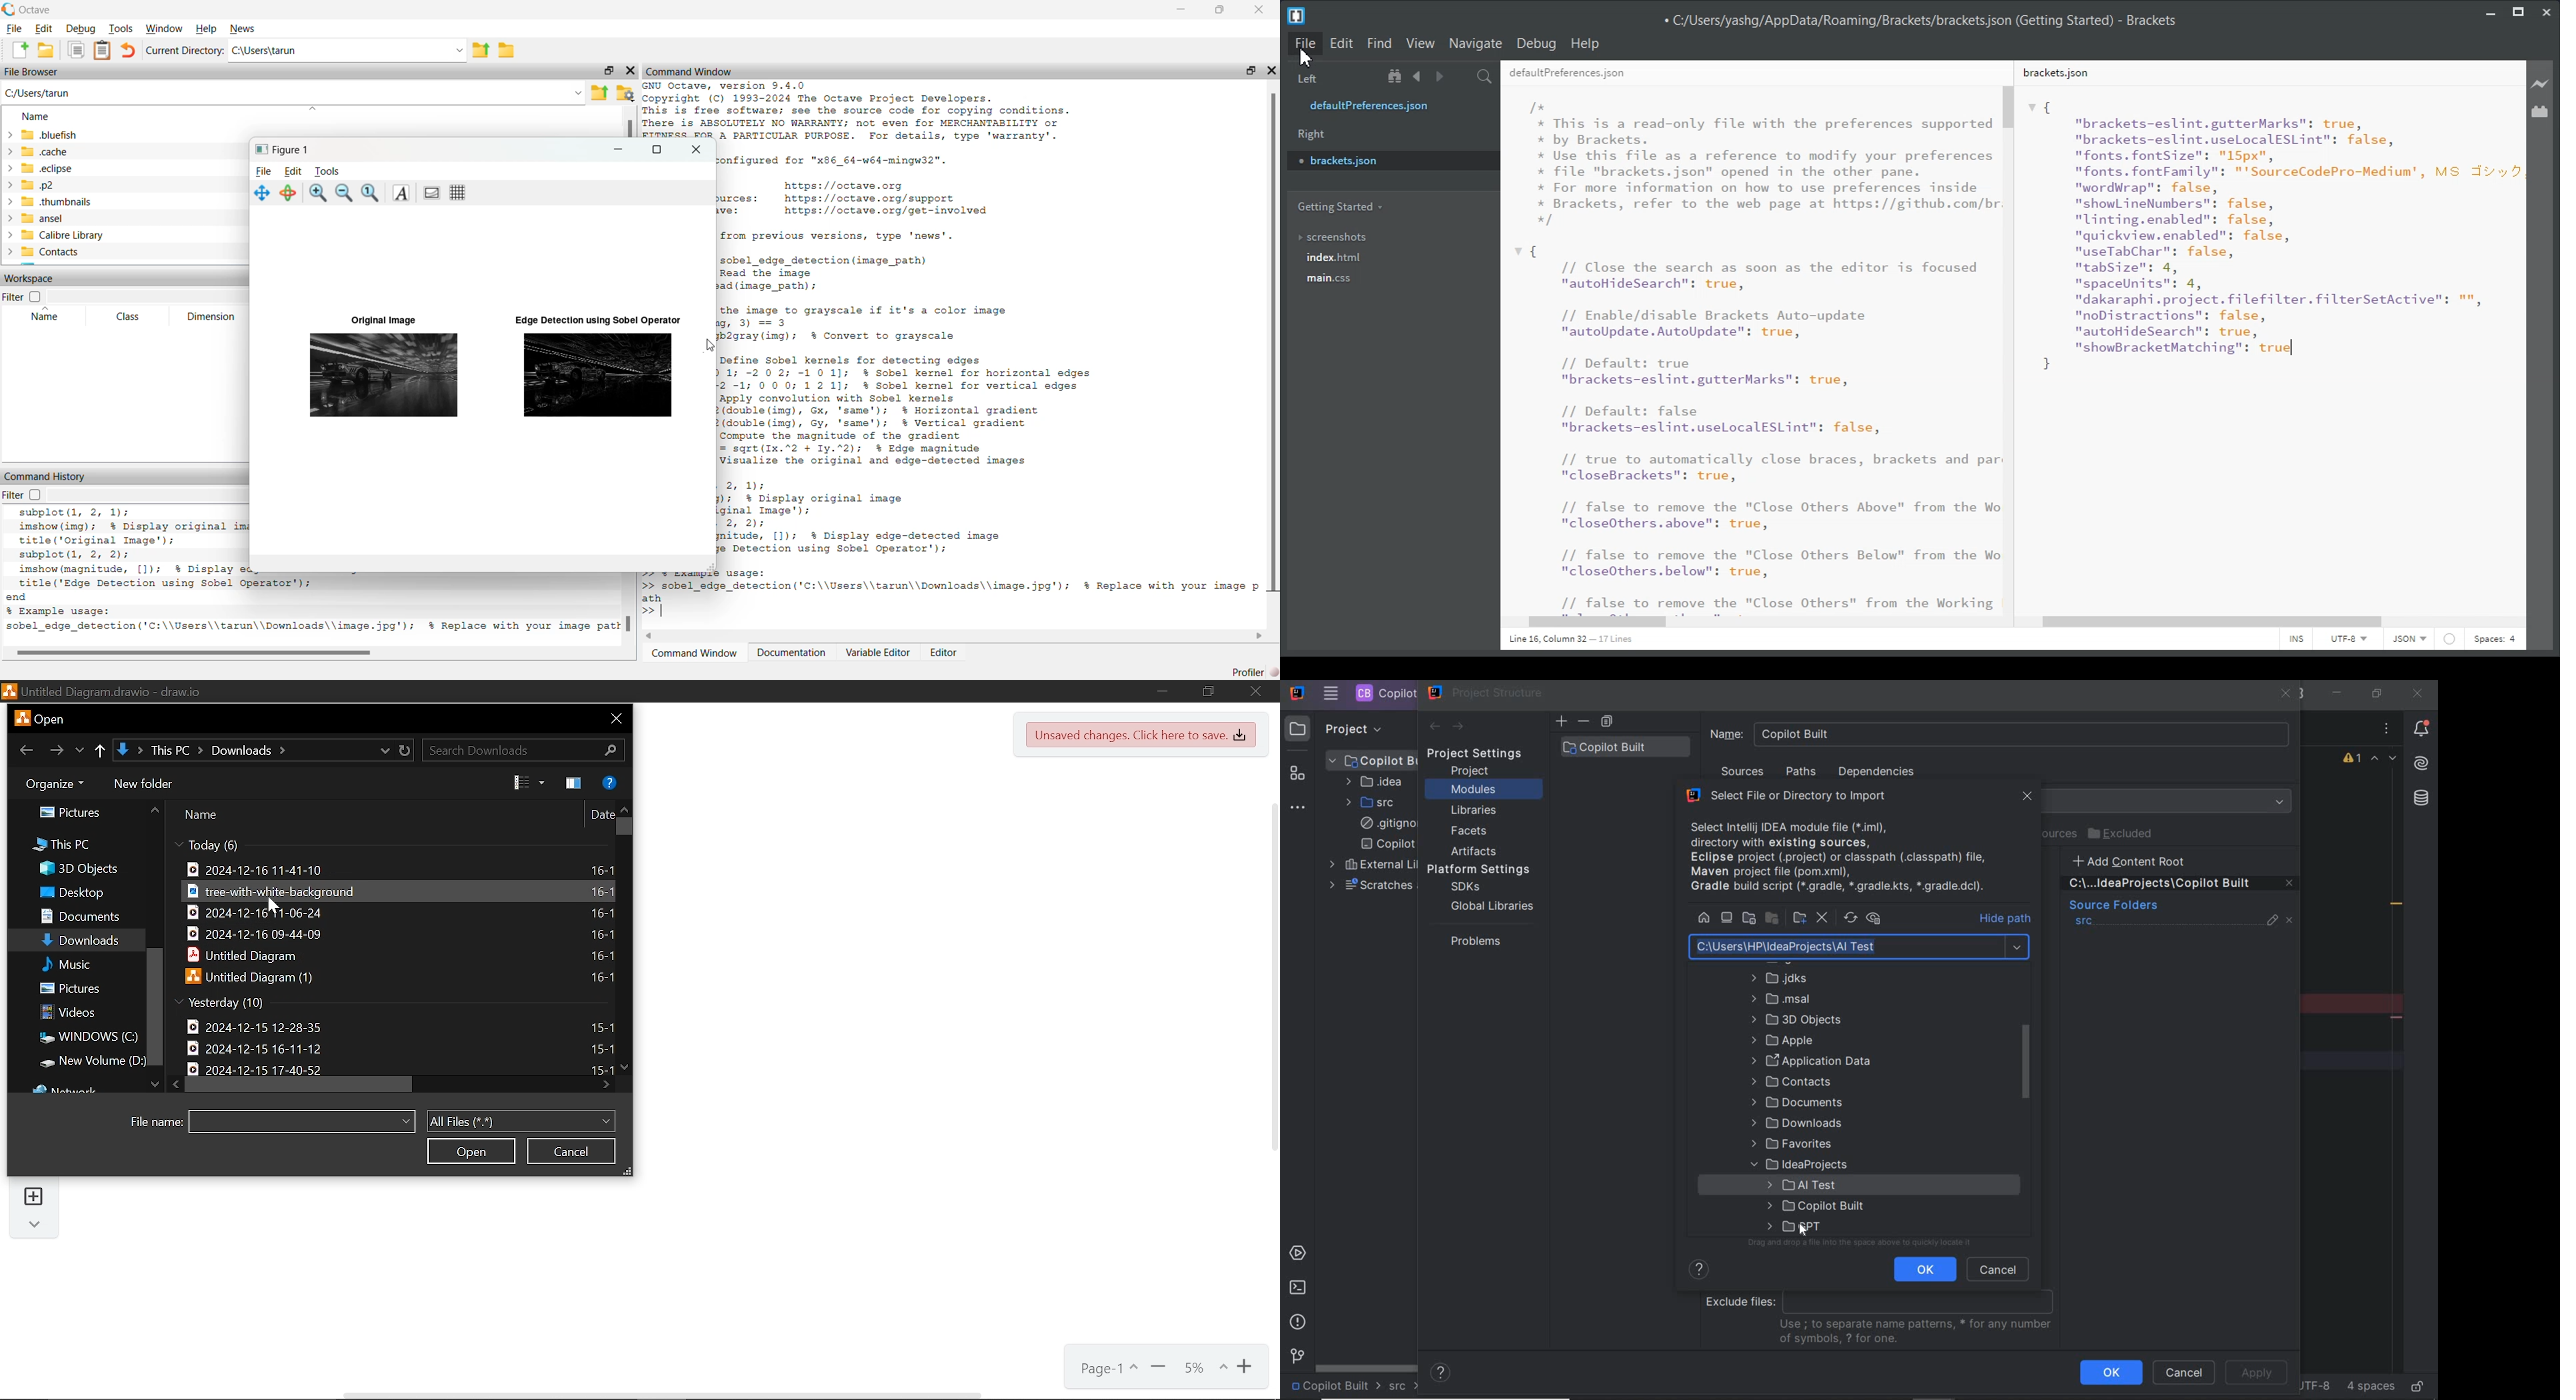 This screenshot has width=2576, height=1400. I want to click on {"brackets-eslint.gutterMarks": true,"brackets-eslint.uselocalESLint": false,"fonts. fontSize": "15px","fonts. fontFamily": "'SourceCodePro-Medium', MS J:"wordWrap": false,"show ineNumbers": false,"linting.enabled": false,"quickview.enabled": false,"useTabChar": false,"tabSize": 4,"spaceUnits": 4,"dakaraphi.project. filefilter.filterSetActive": "","noDistractions": false,"autoHideSearch”: true,nshowBracketMatching": true }, so click(2273, 236).